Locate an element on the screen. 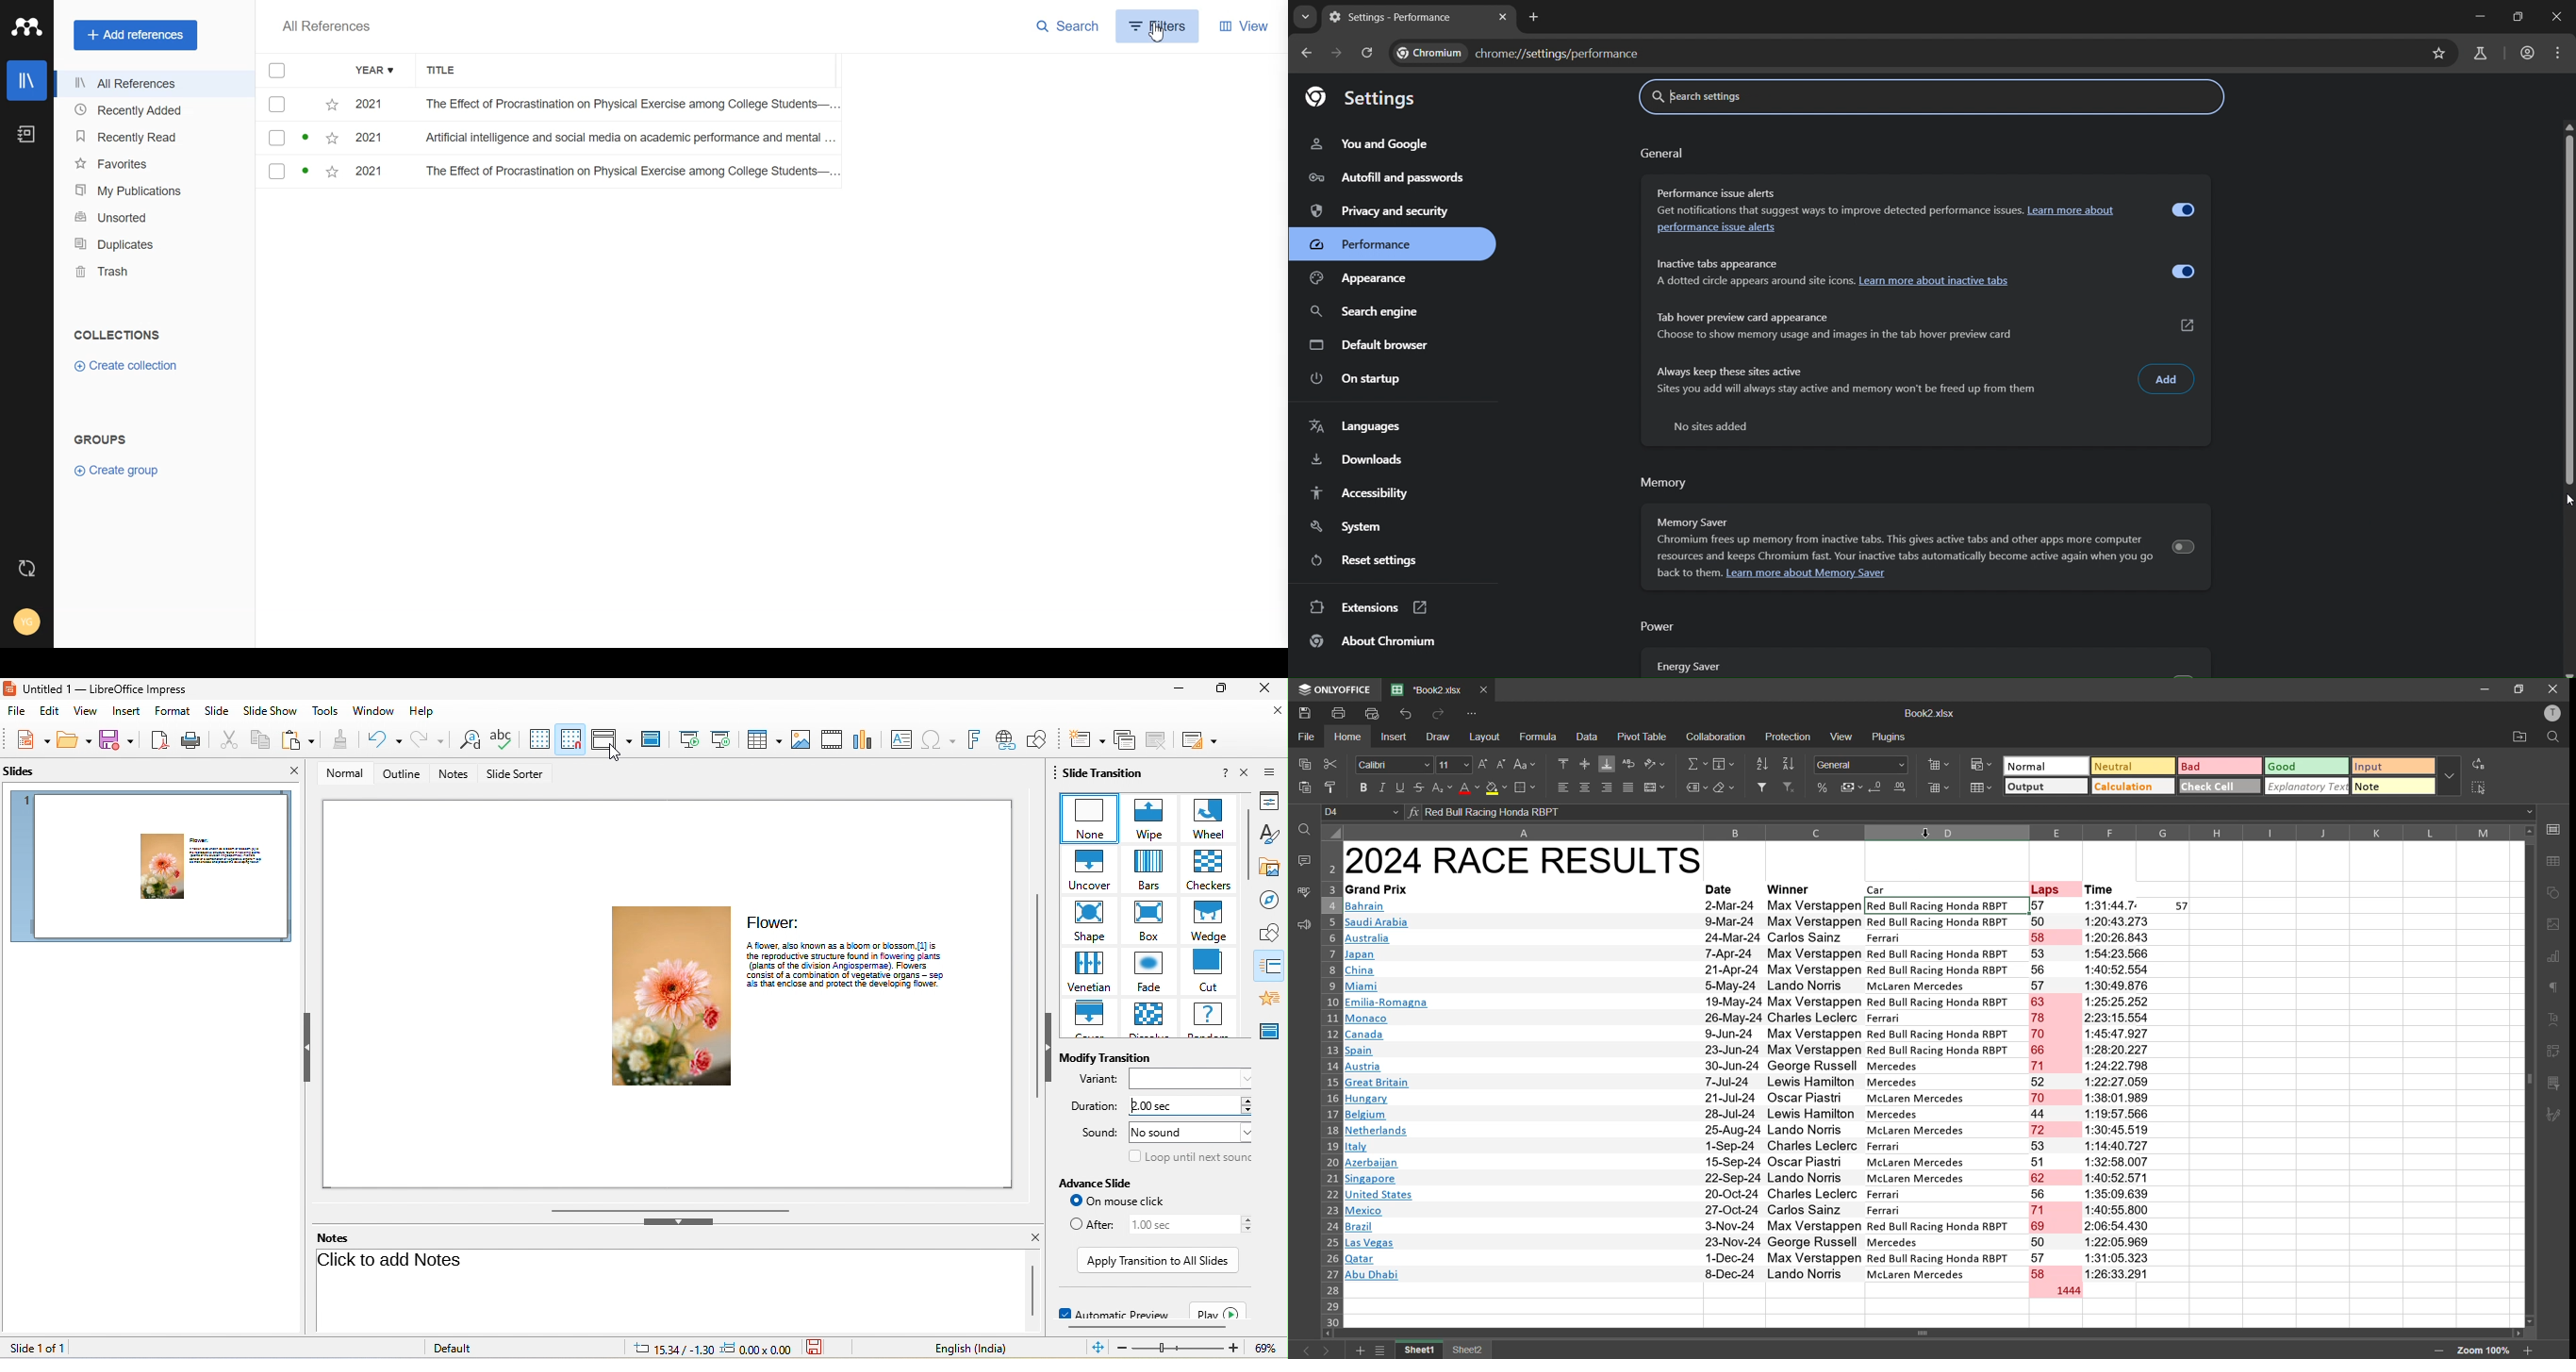 The width and height of the screenshot is (2576, 1372). special character is located at coordinates (940, 738).